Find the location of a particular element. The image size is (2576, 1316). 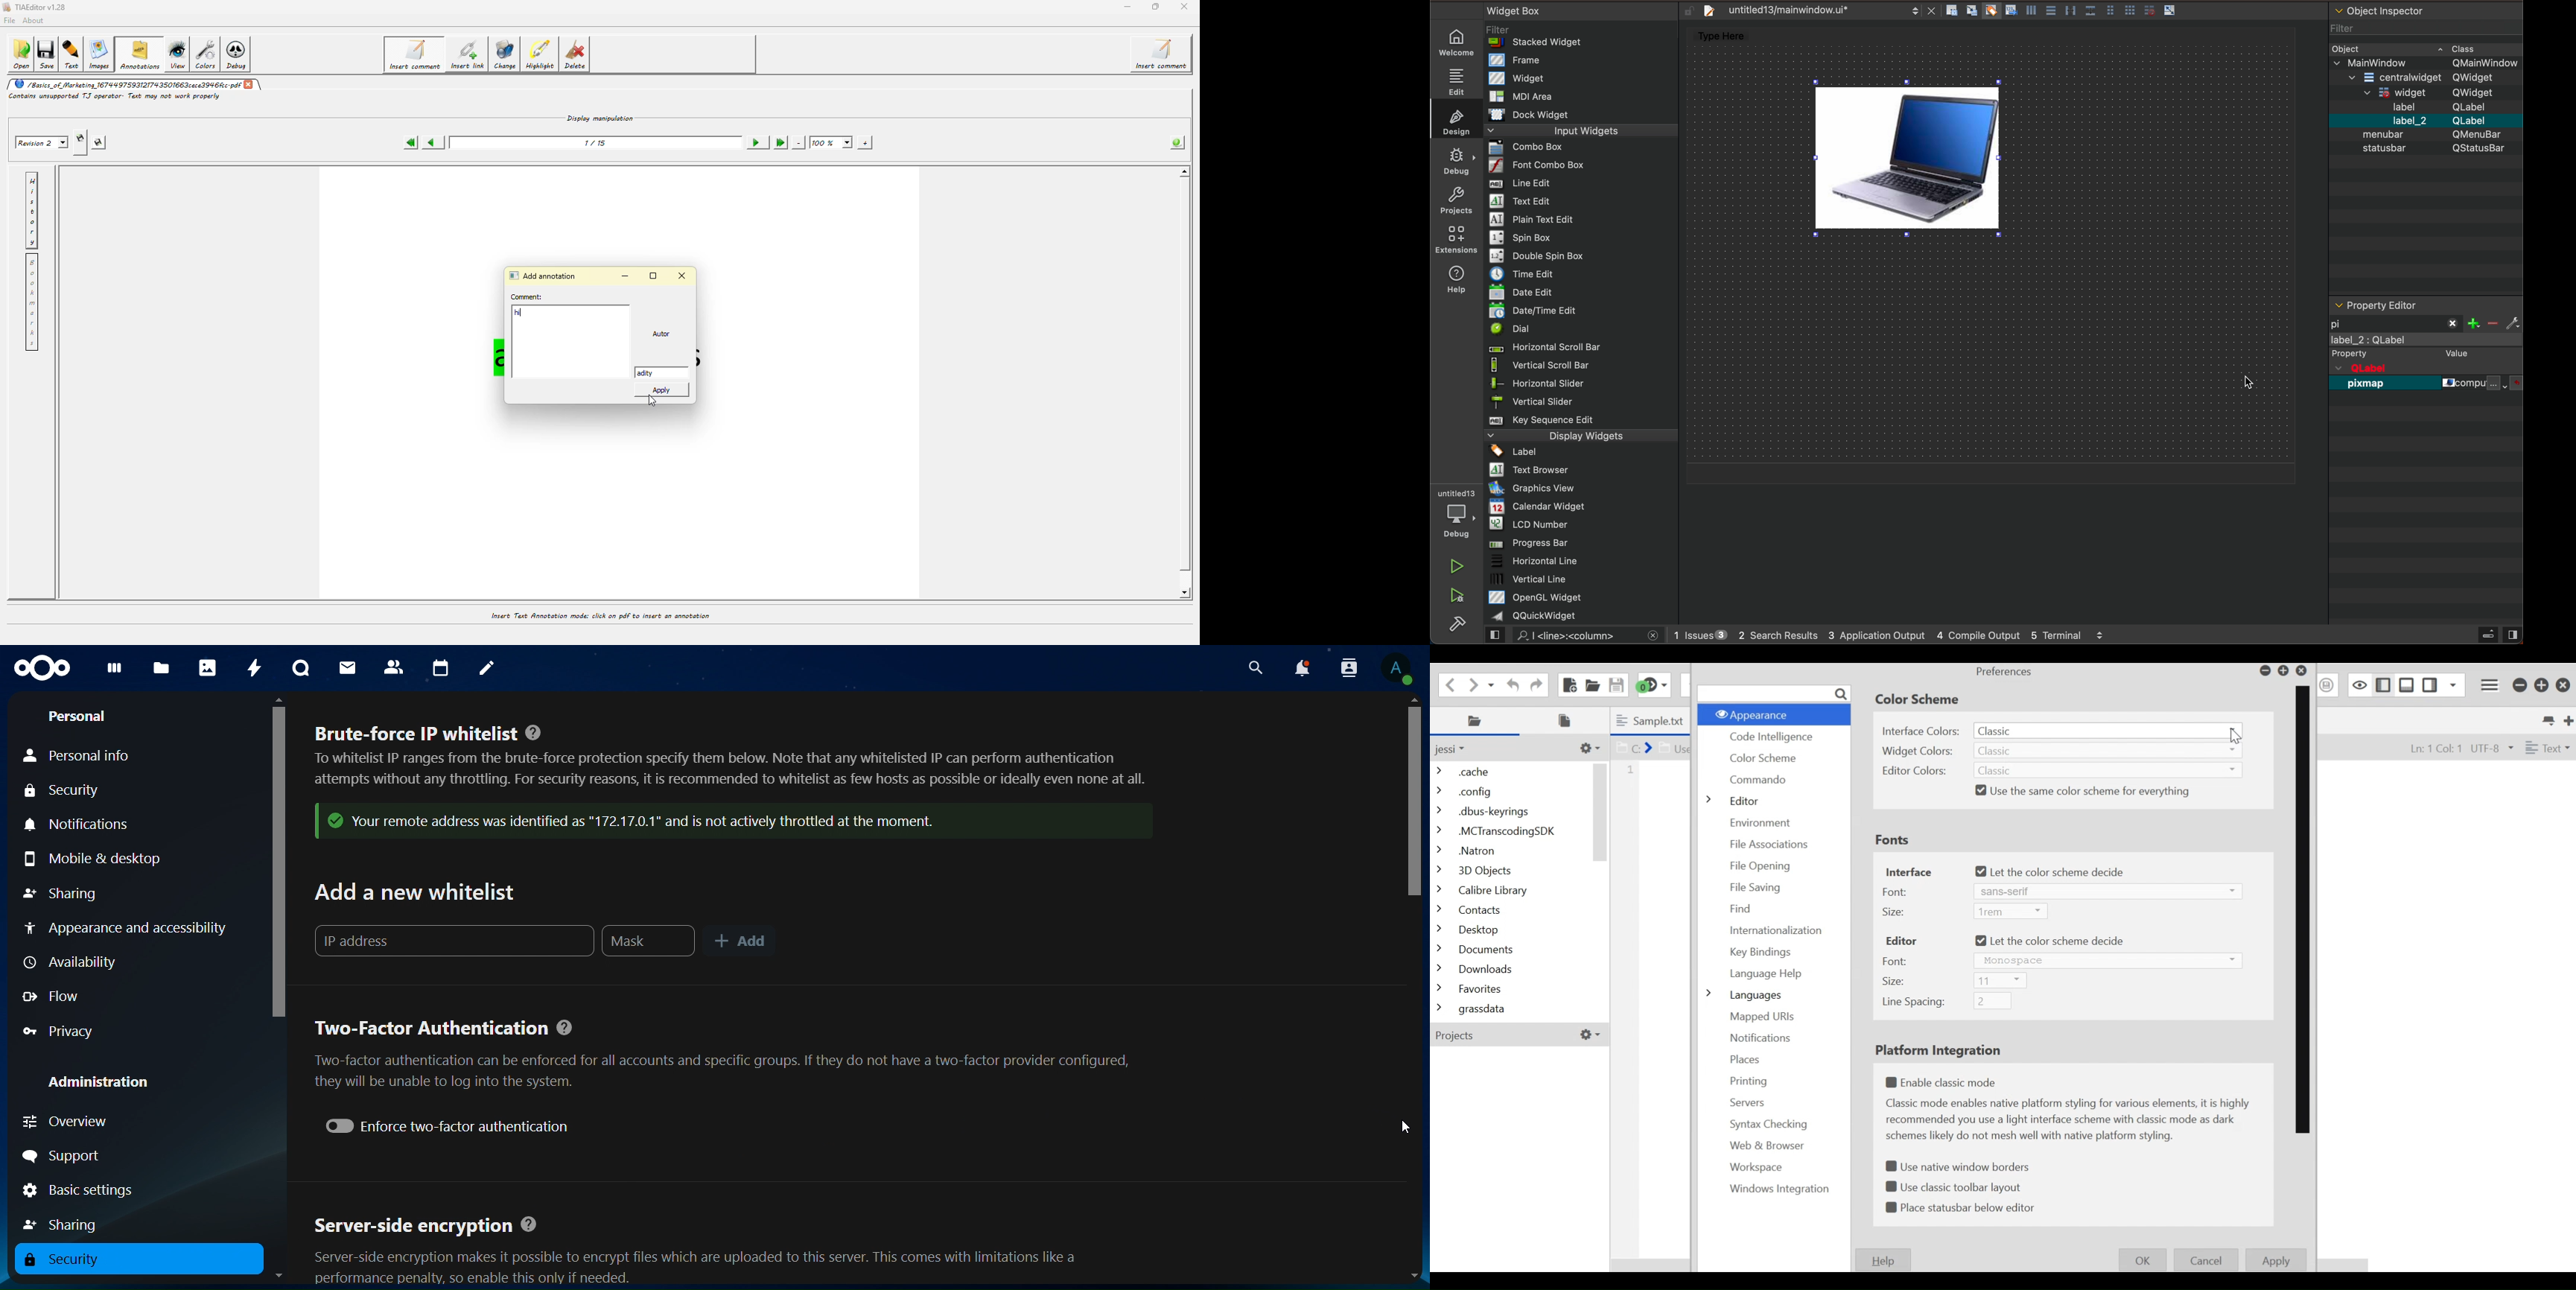

File Encoding dropdown menu is located at coordinates (2492, 748).